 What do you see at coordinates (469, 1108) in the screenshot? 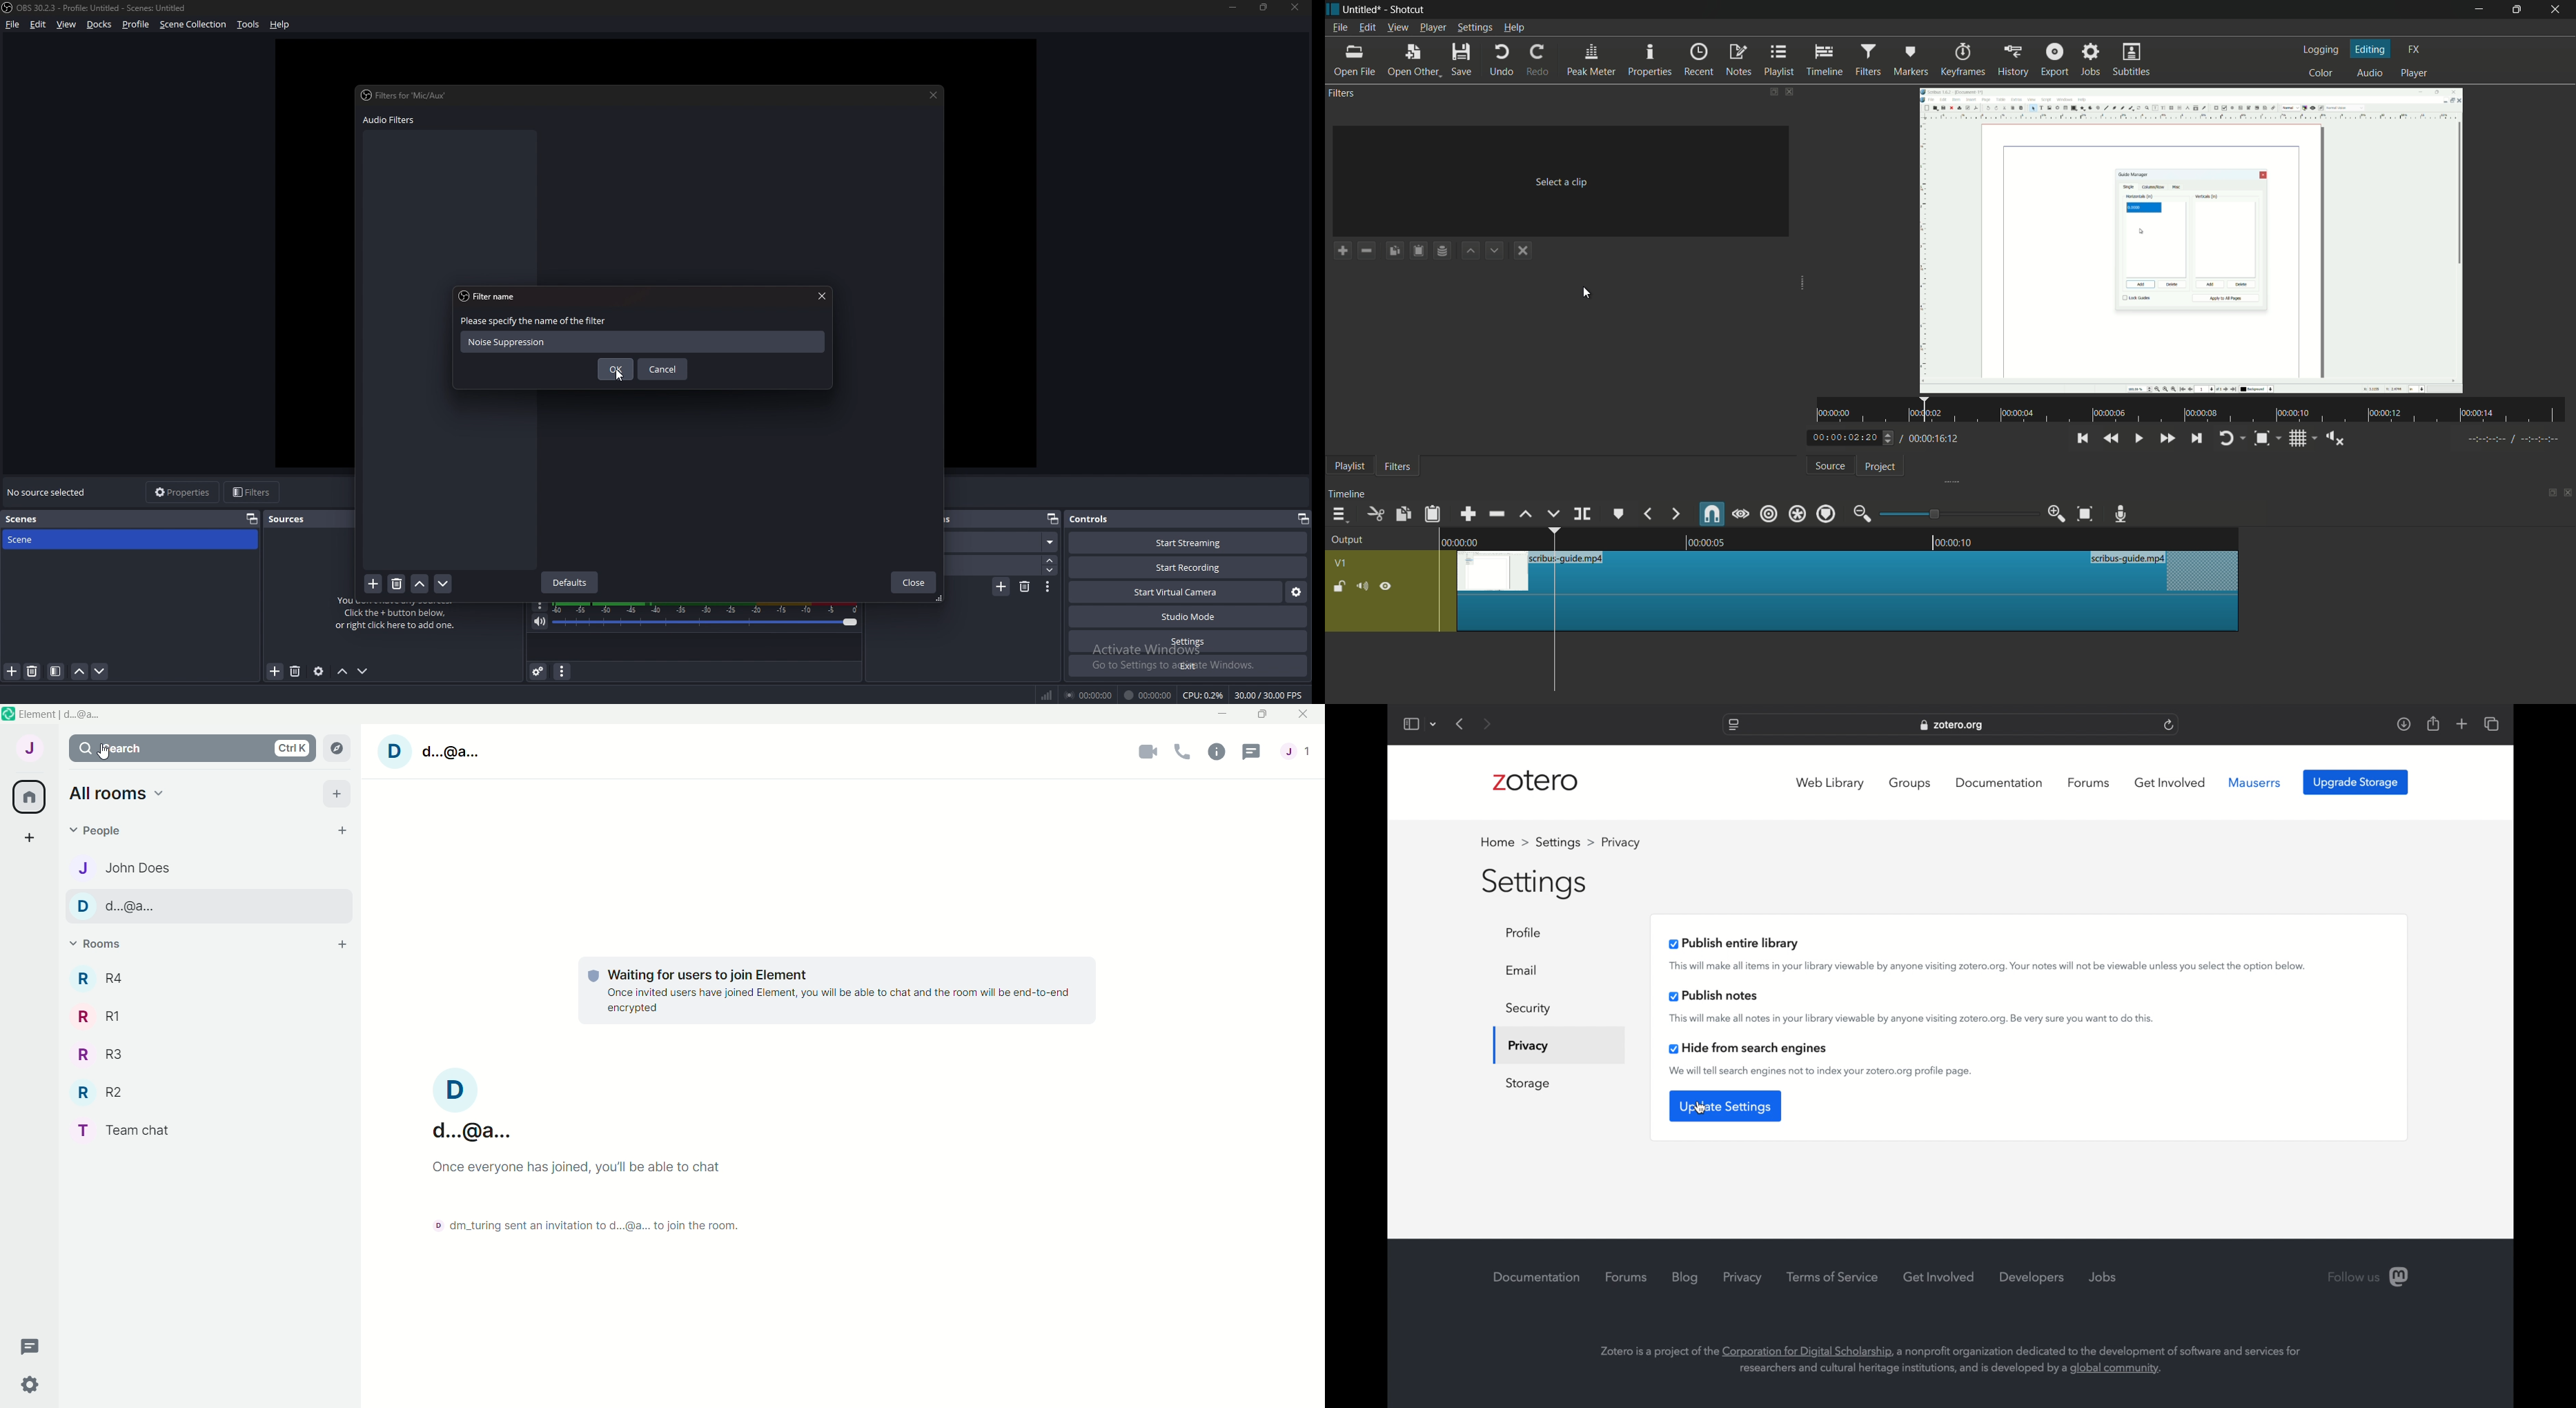
I see `d..@a..` at bounding box center [469, 1108].